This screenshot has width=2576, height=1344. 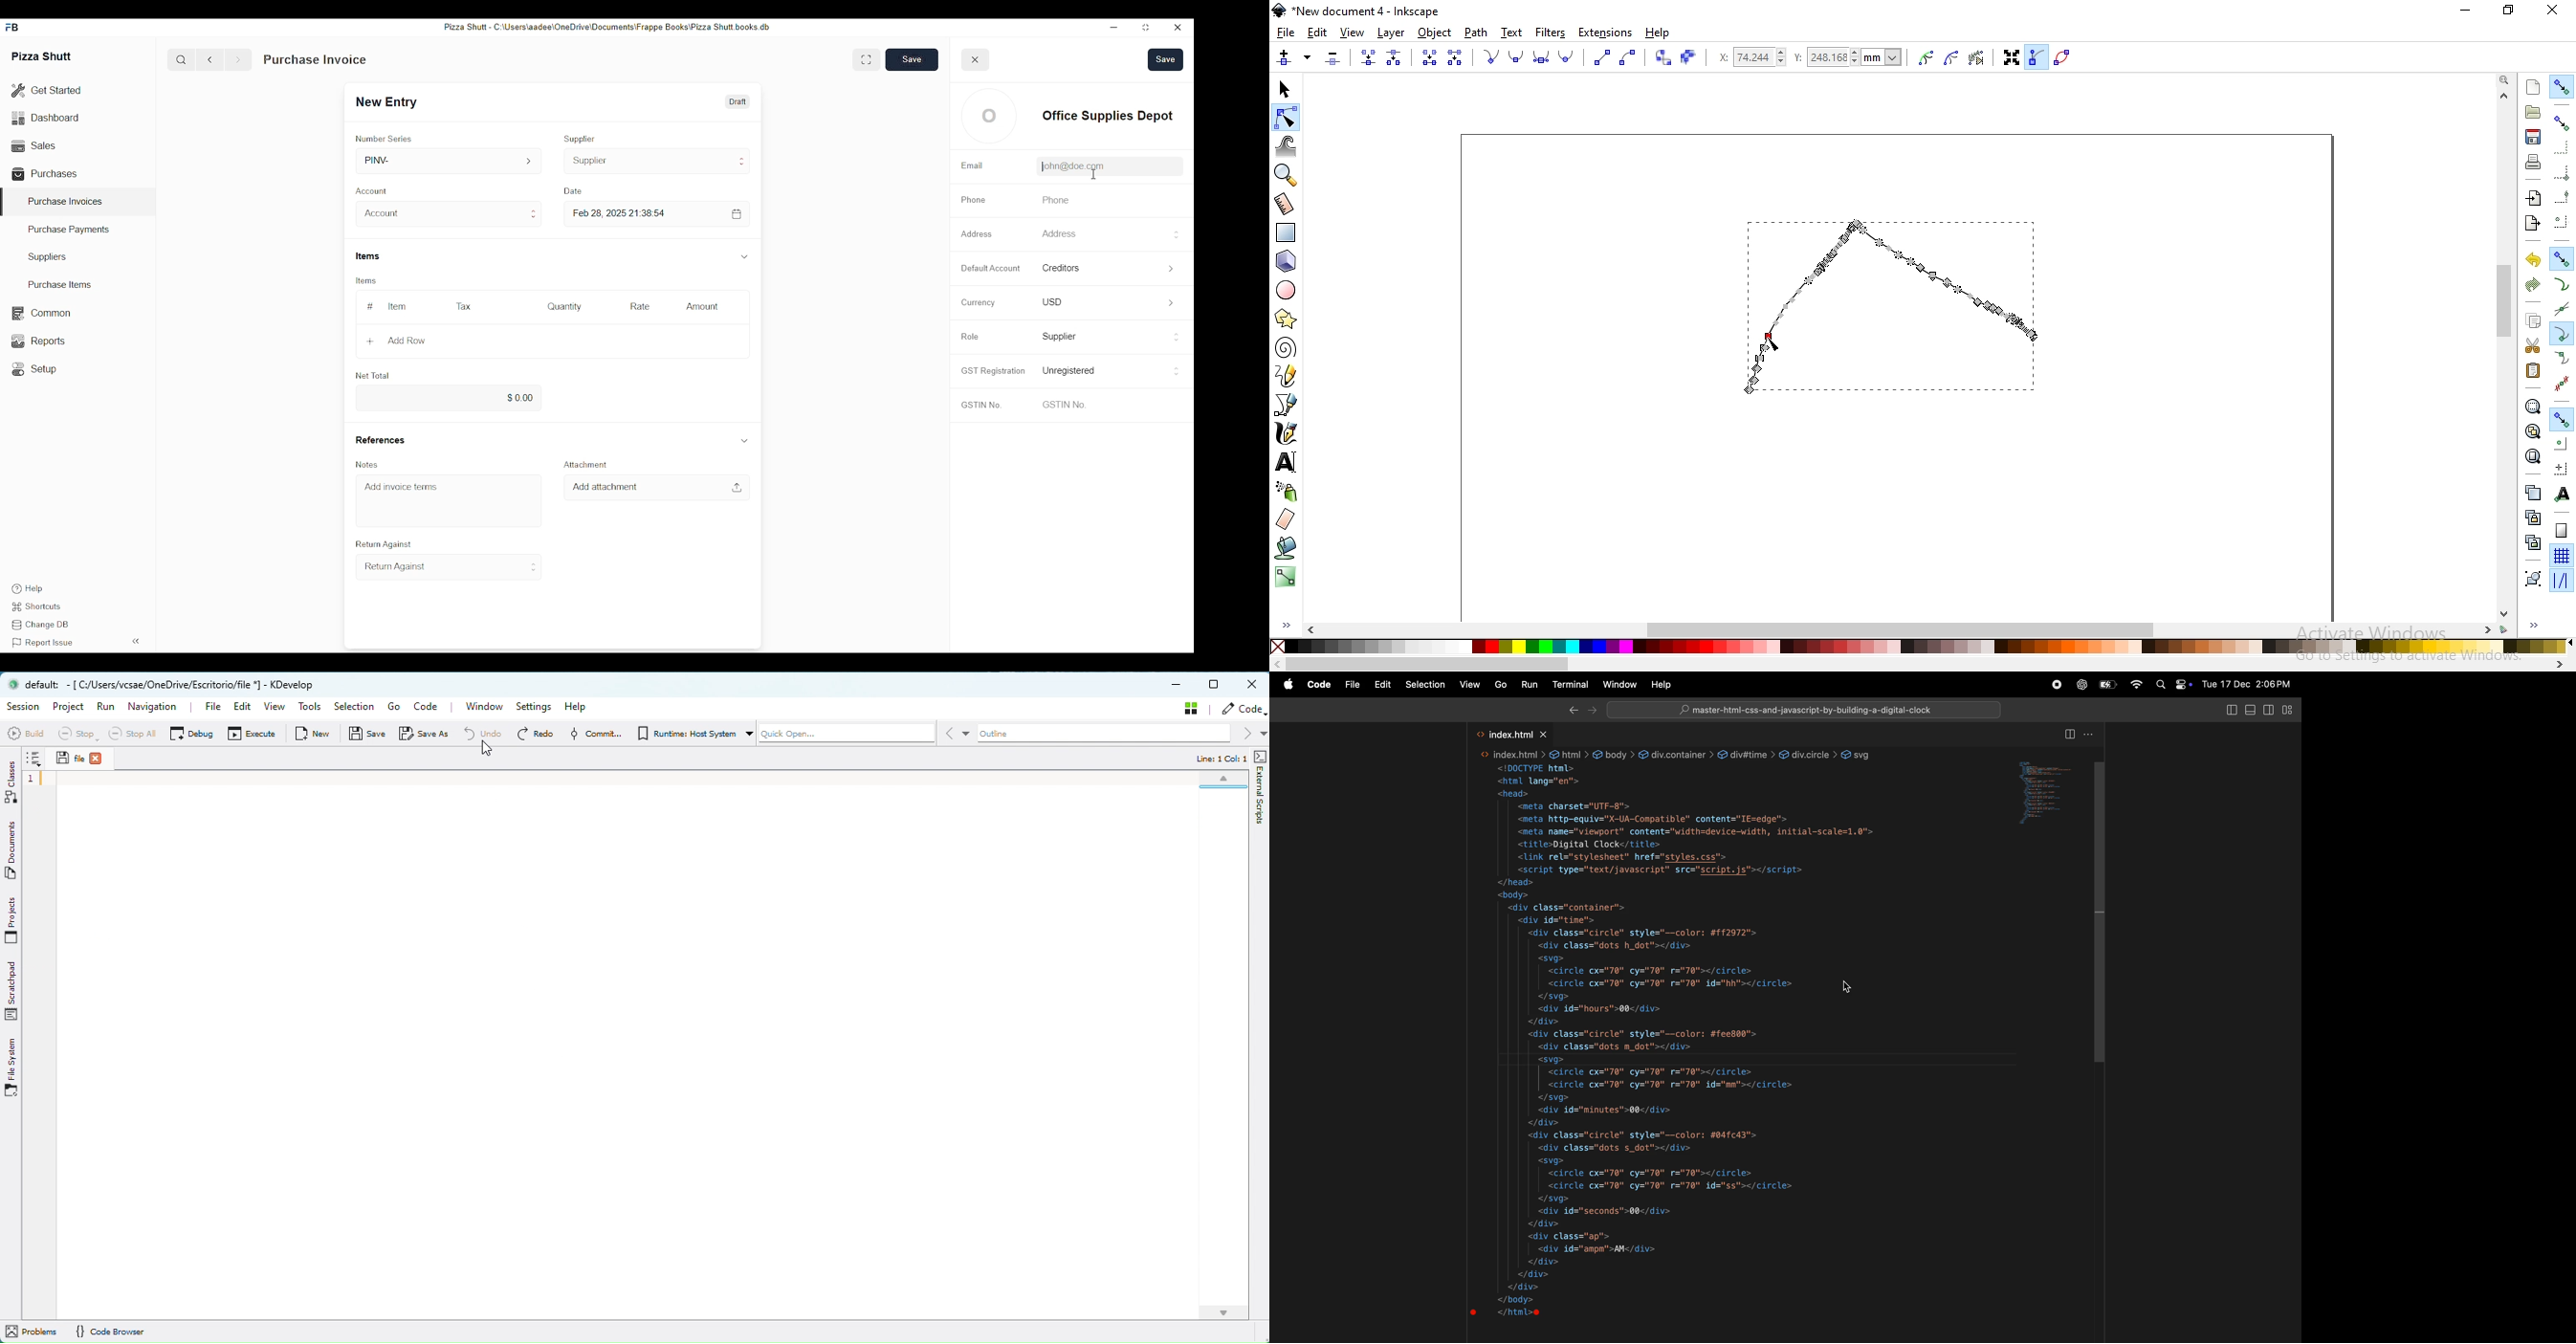 What do you see at coordinates (866, 58) in the screenshot?
I see `enlarge` at bounding box center [866, 58].